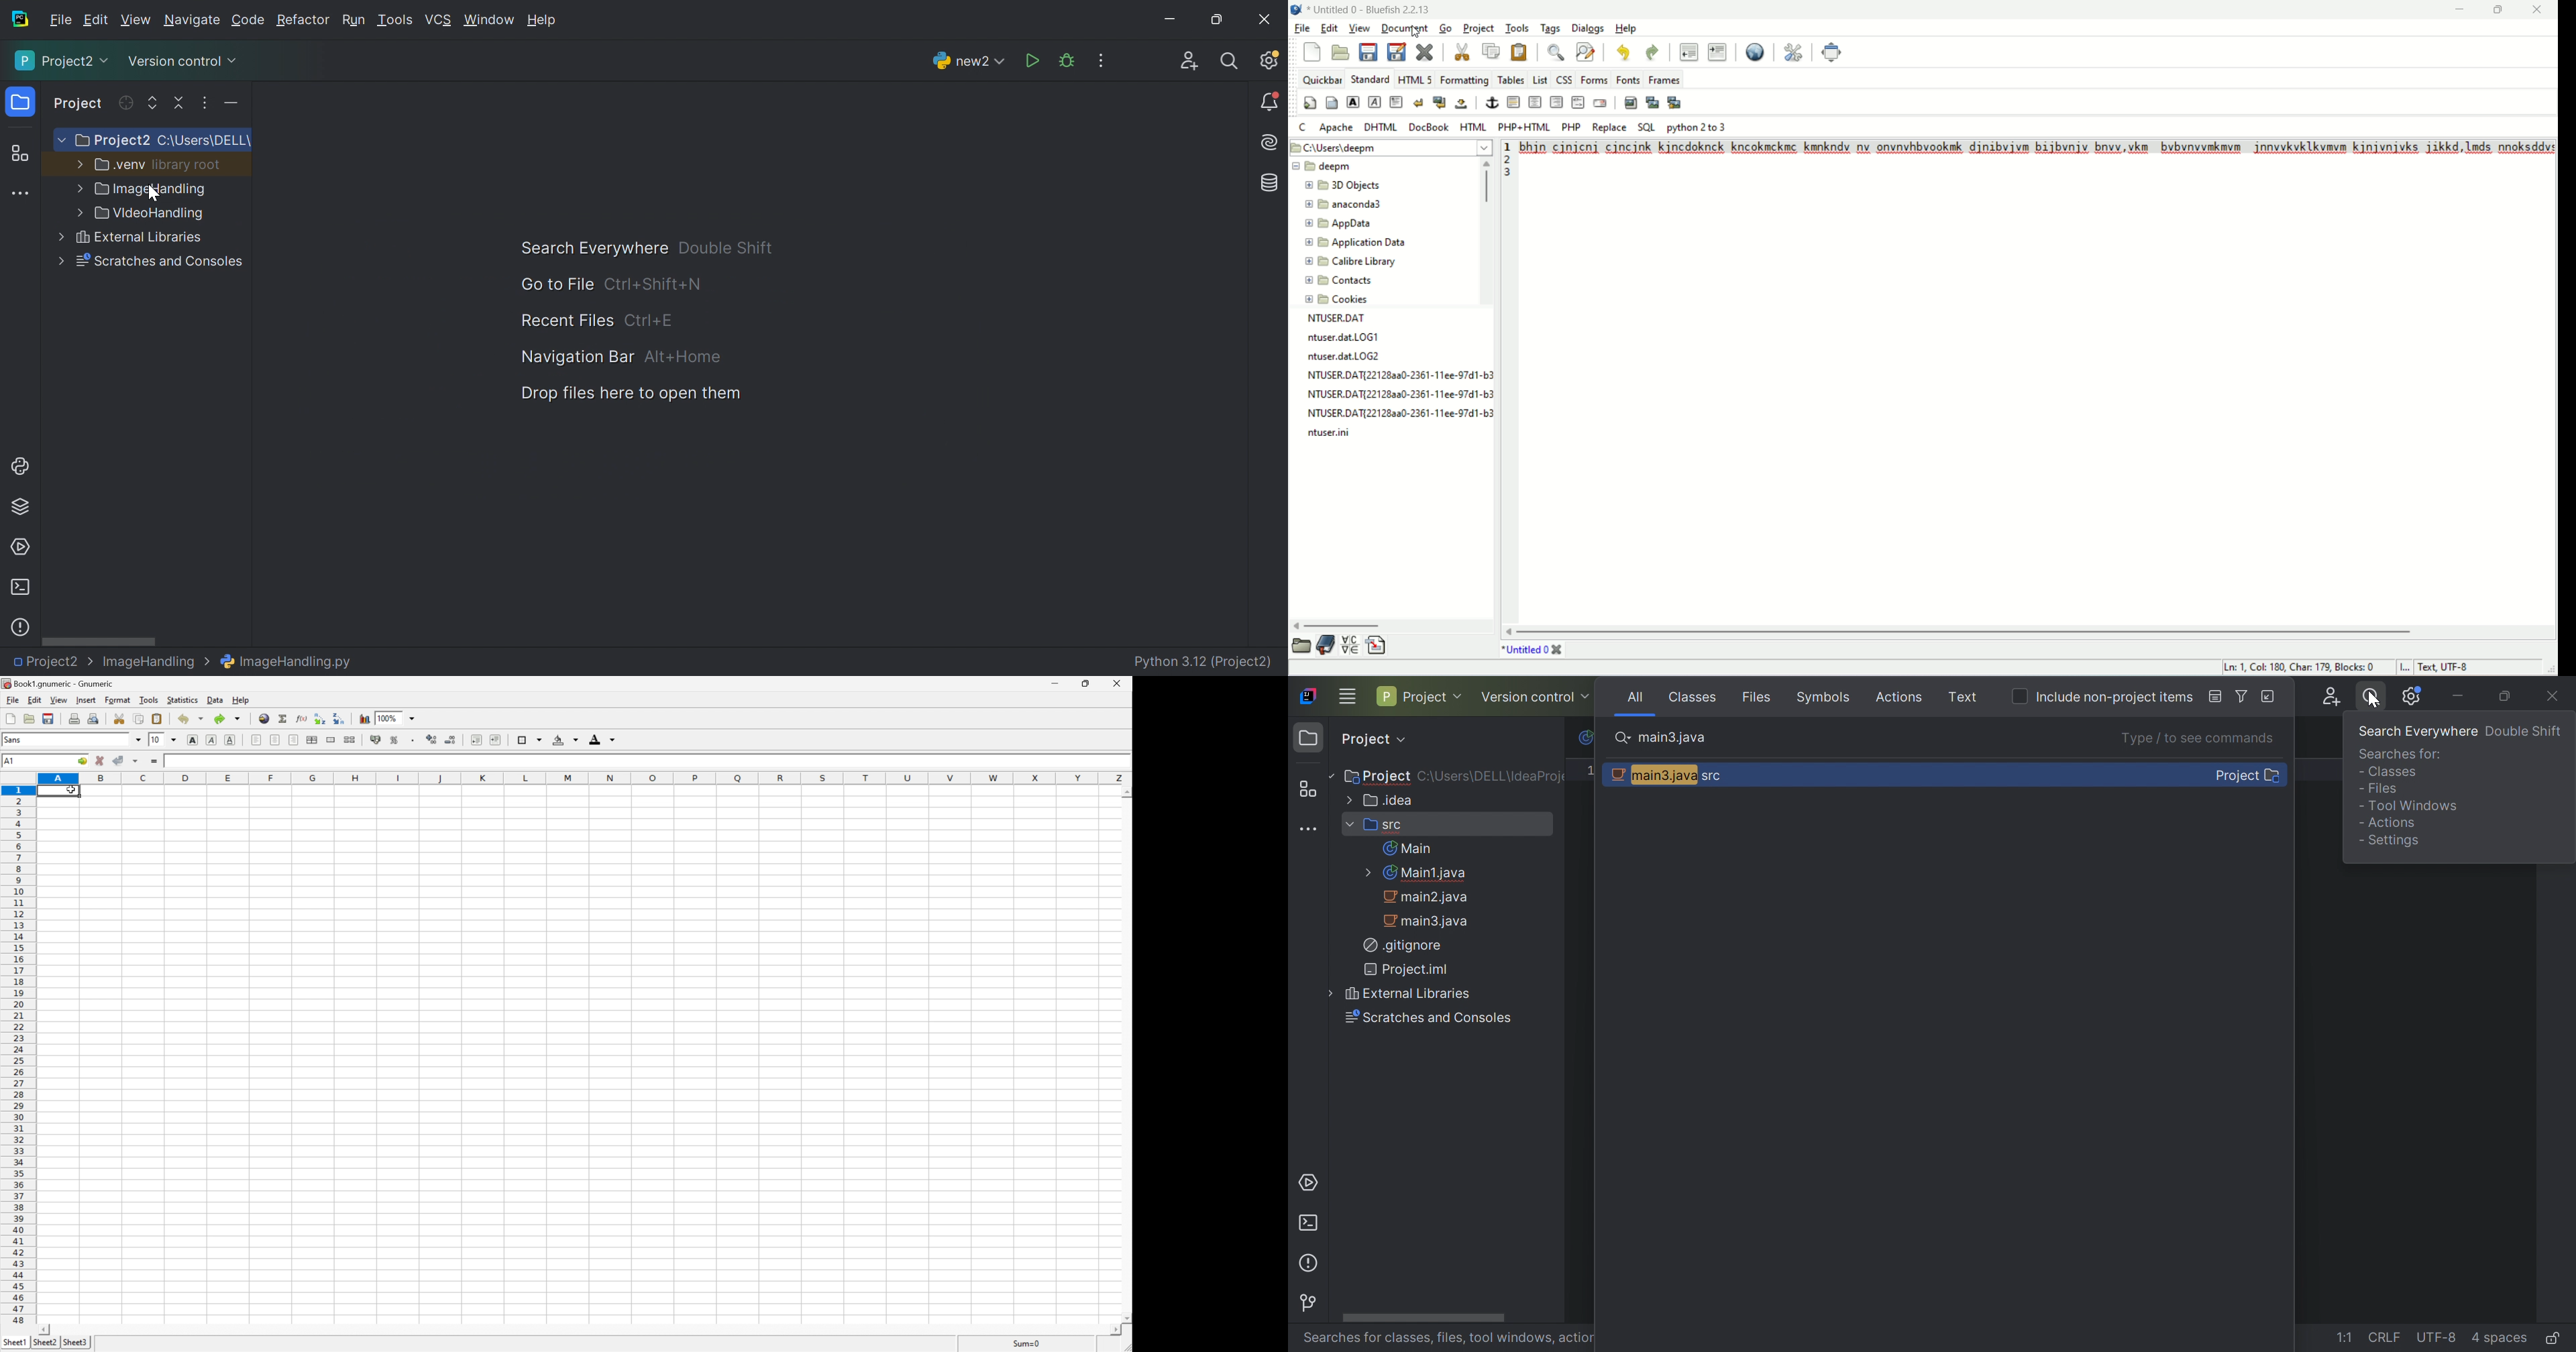 The width and height of the screenshot is (2576, 1372). I want to click on vertical scroll bar, so click(1483, 232).